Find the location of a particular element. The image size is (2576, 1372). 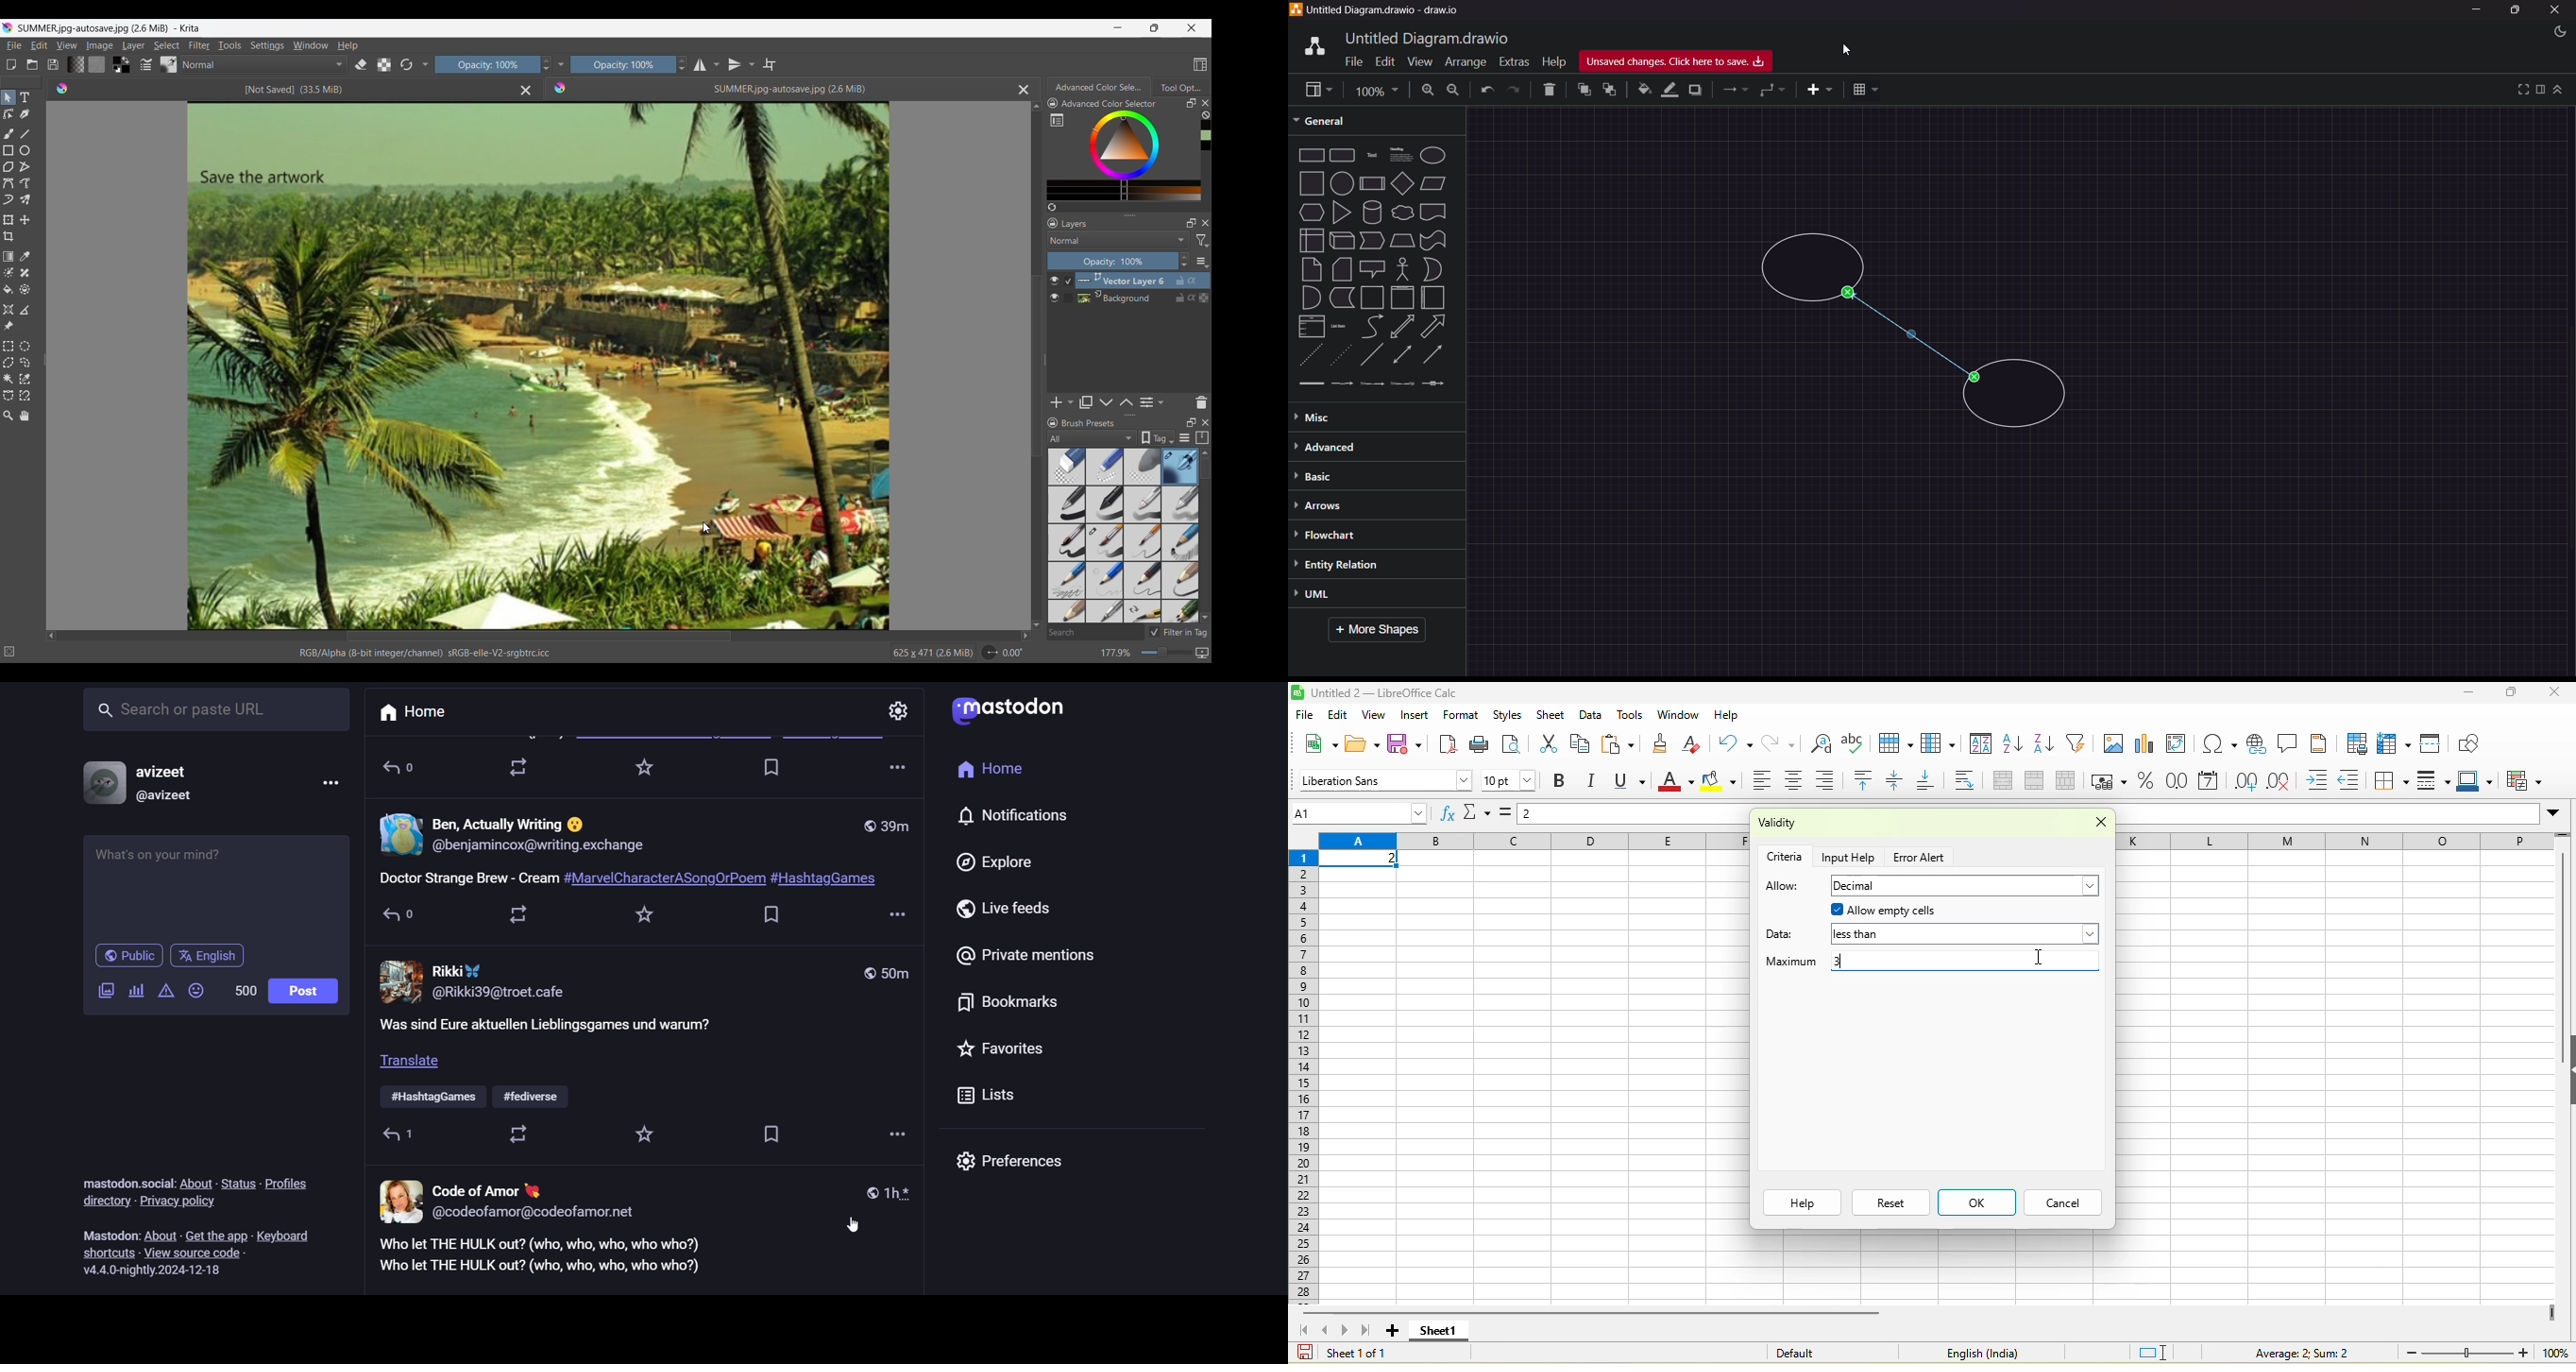

Move a layer is located at coordinates (24, 220).